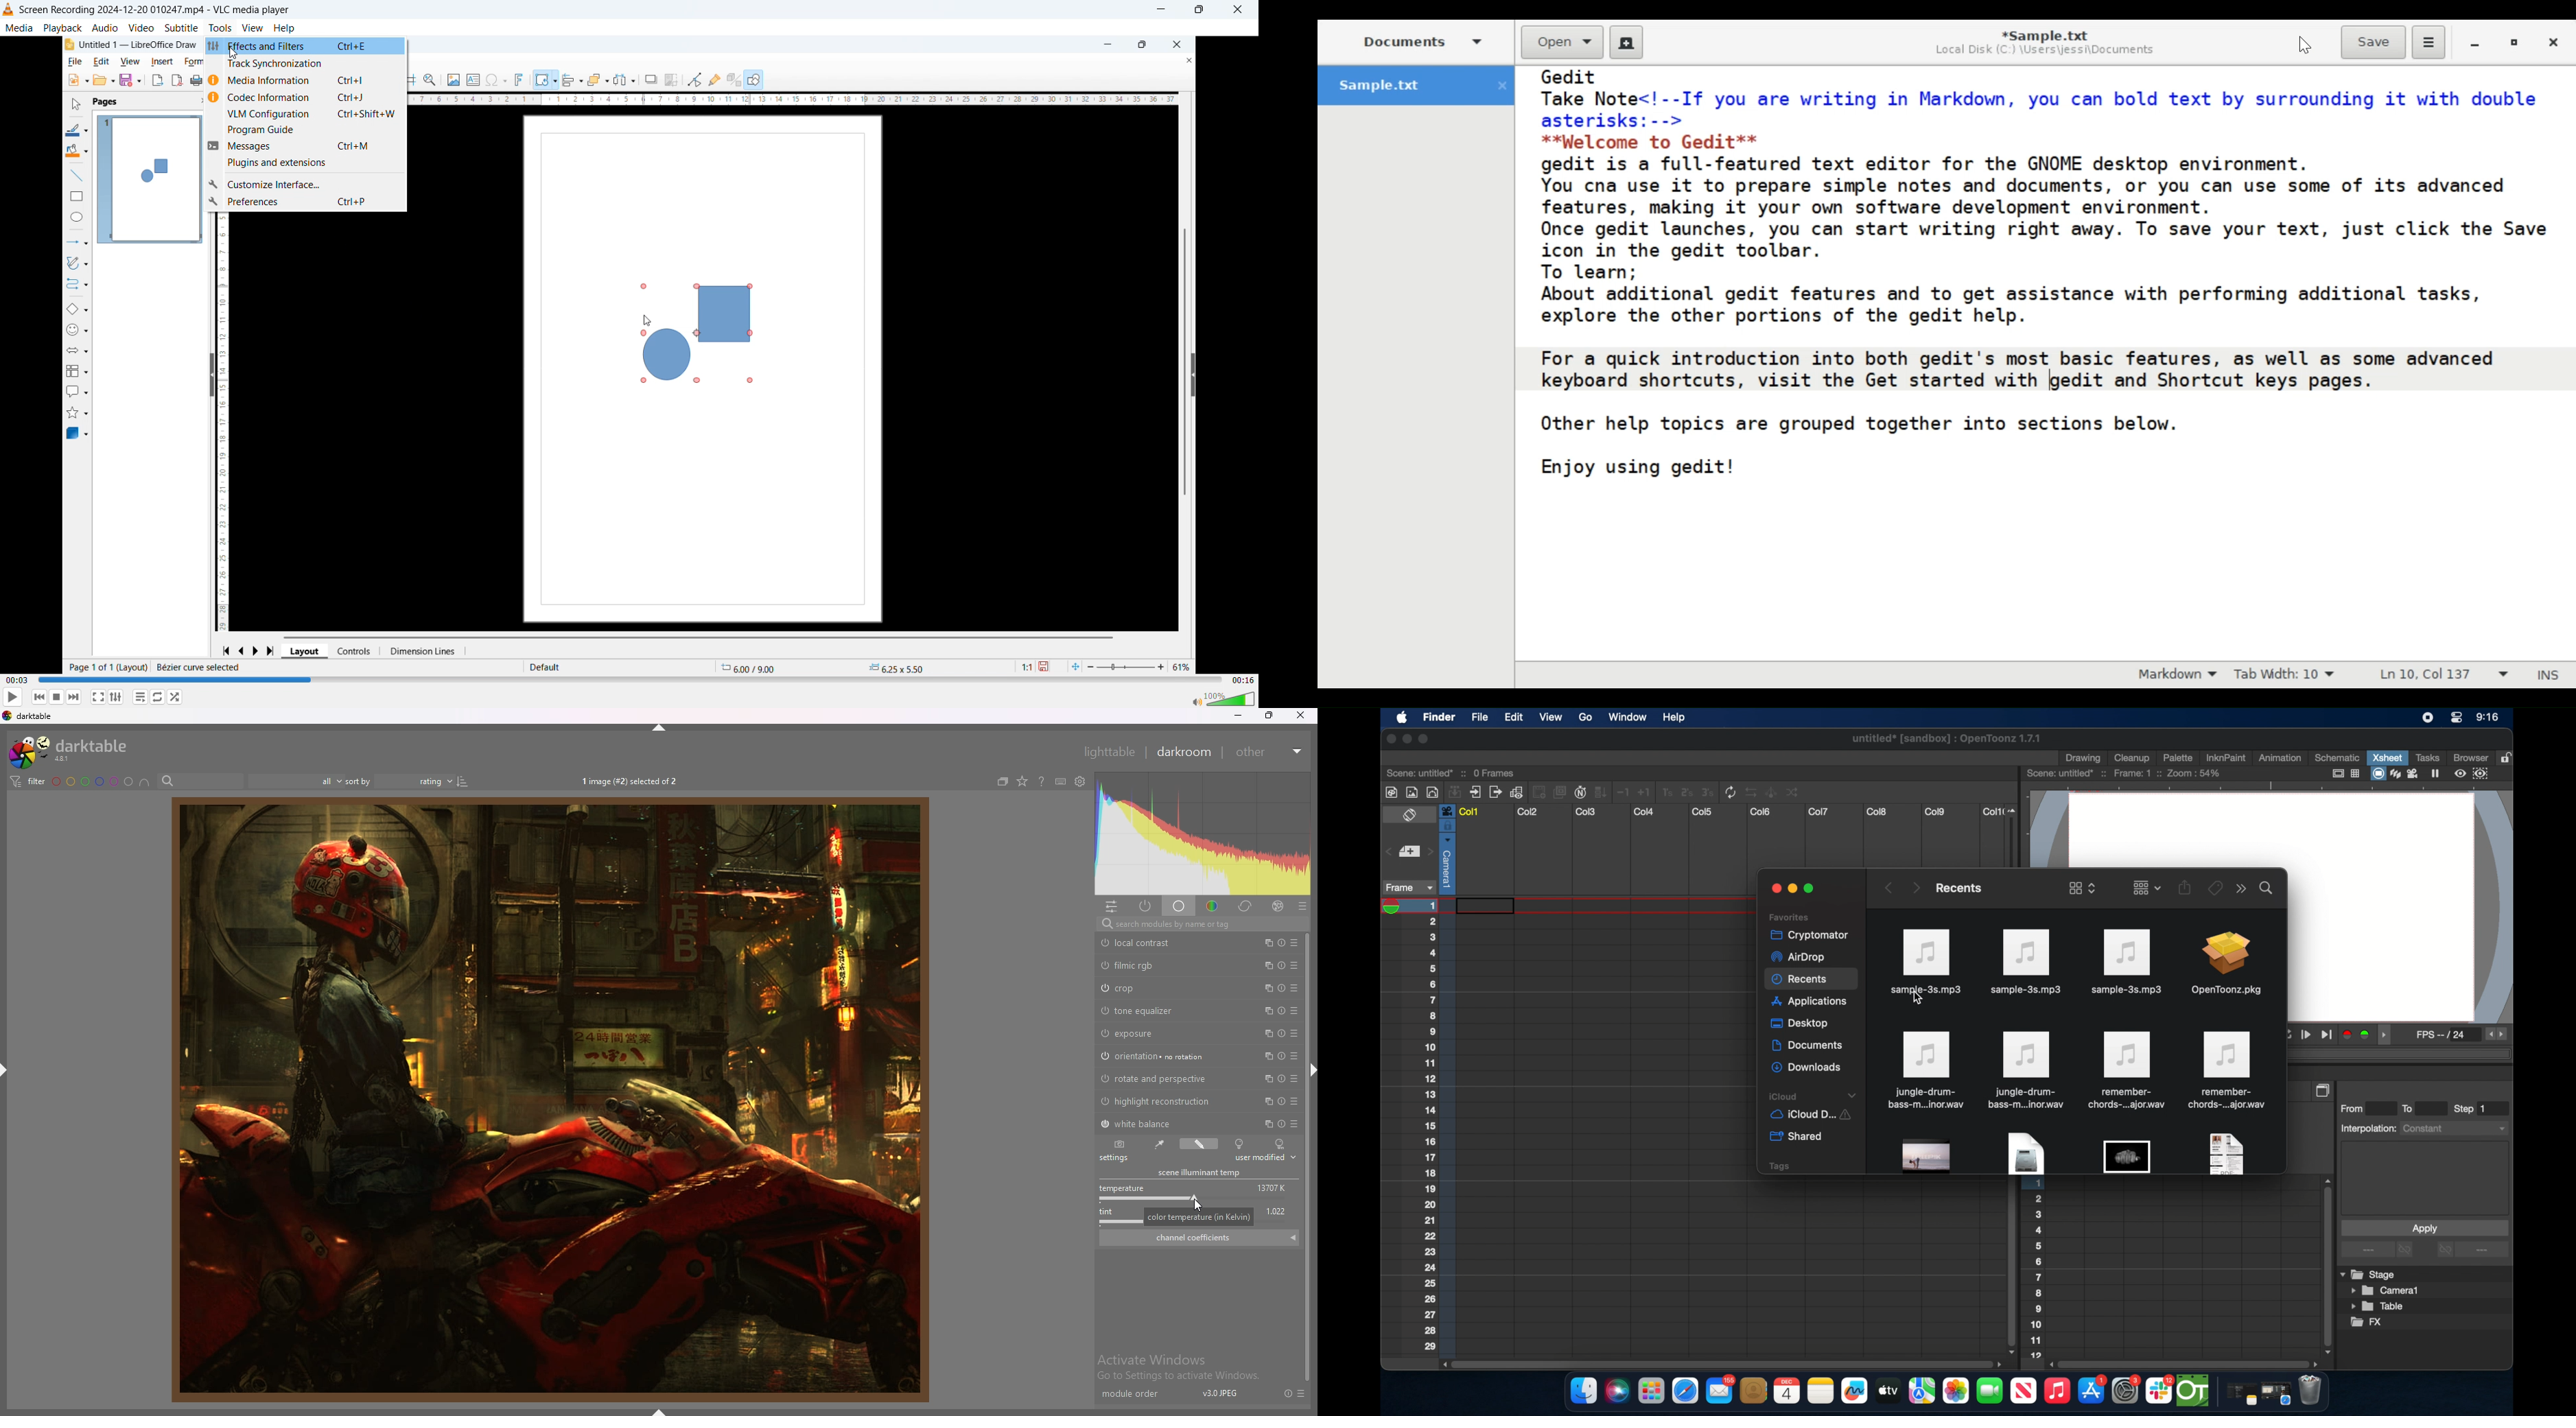 The height and width of the screenshot is (1428, 2576). Describe the element at coordinates (157, 698) in the screenshot. I see `Click to toggle between loop all, loop one, no loop` at that location.